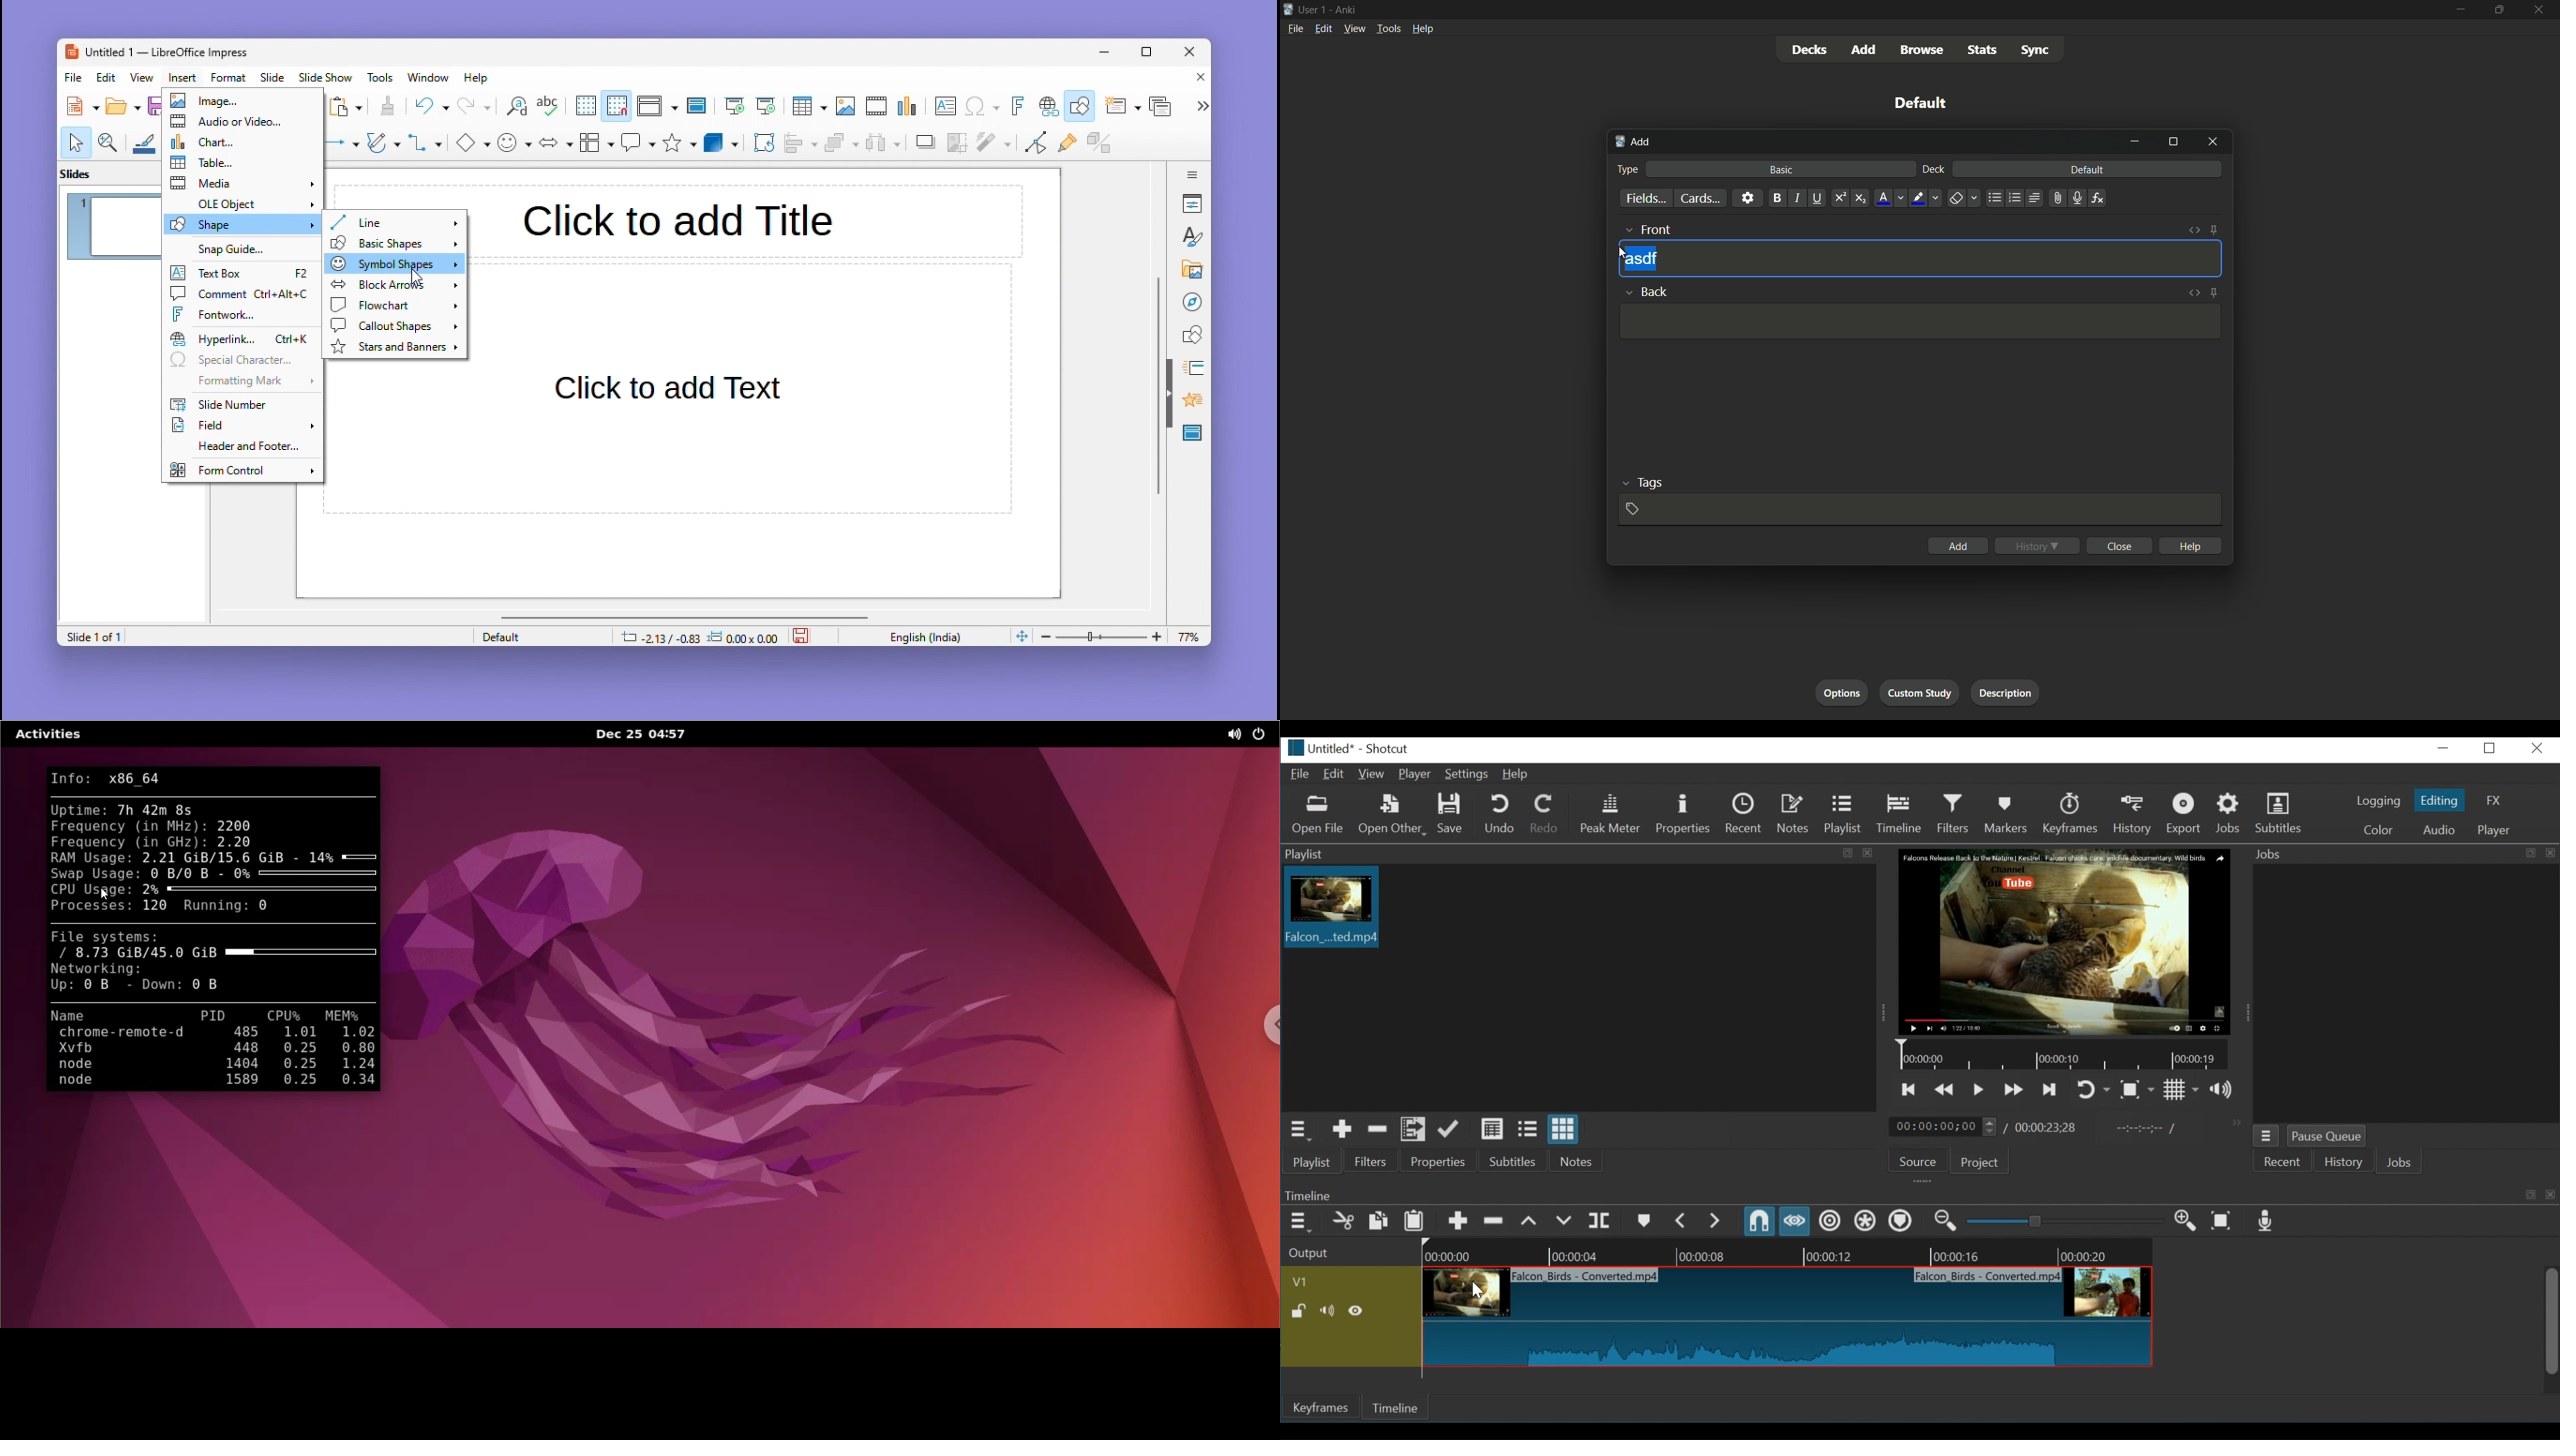  What do you see at coordinates (2213, 291) in the screenshot?
I see `toggle sticky` at bounding box center [2213, 291].